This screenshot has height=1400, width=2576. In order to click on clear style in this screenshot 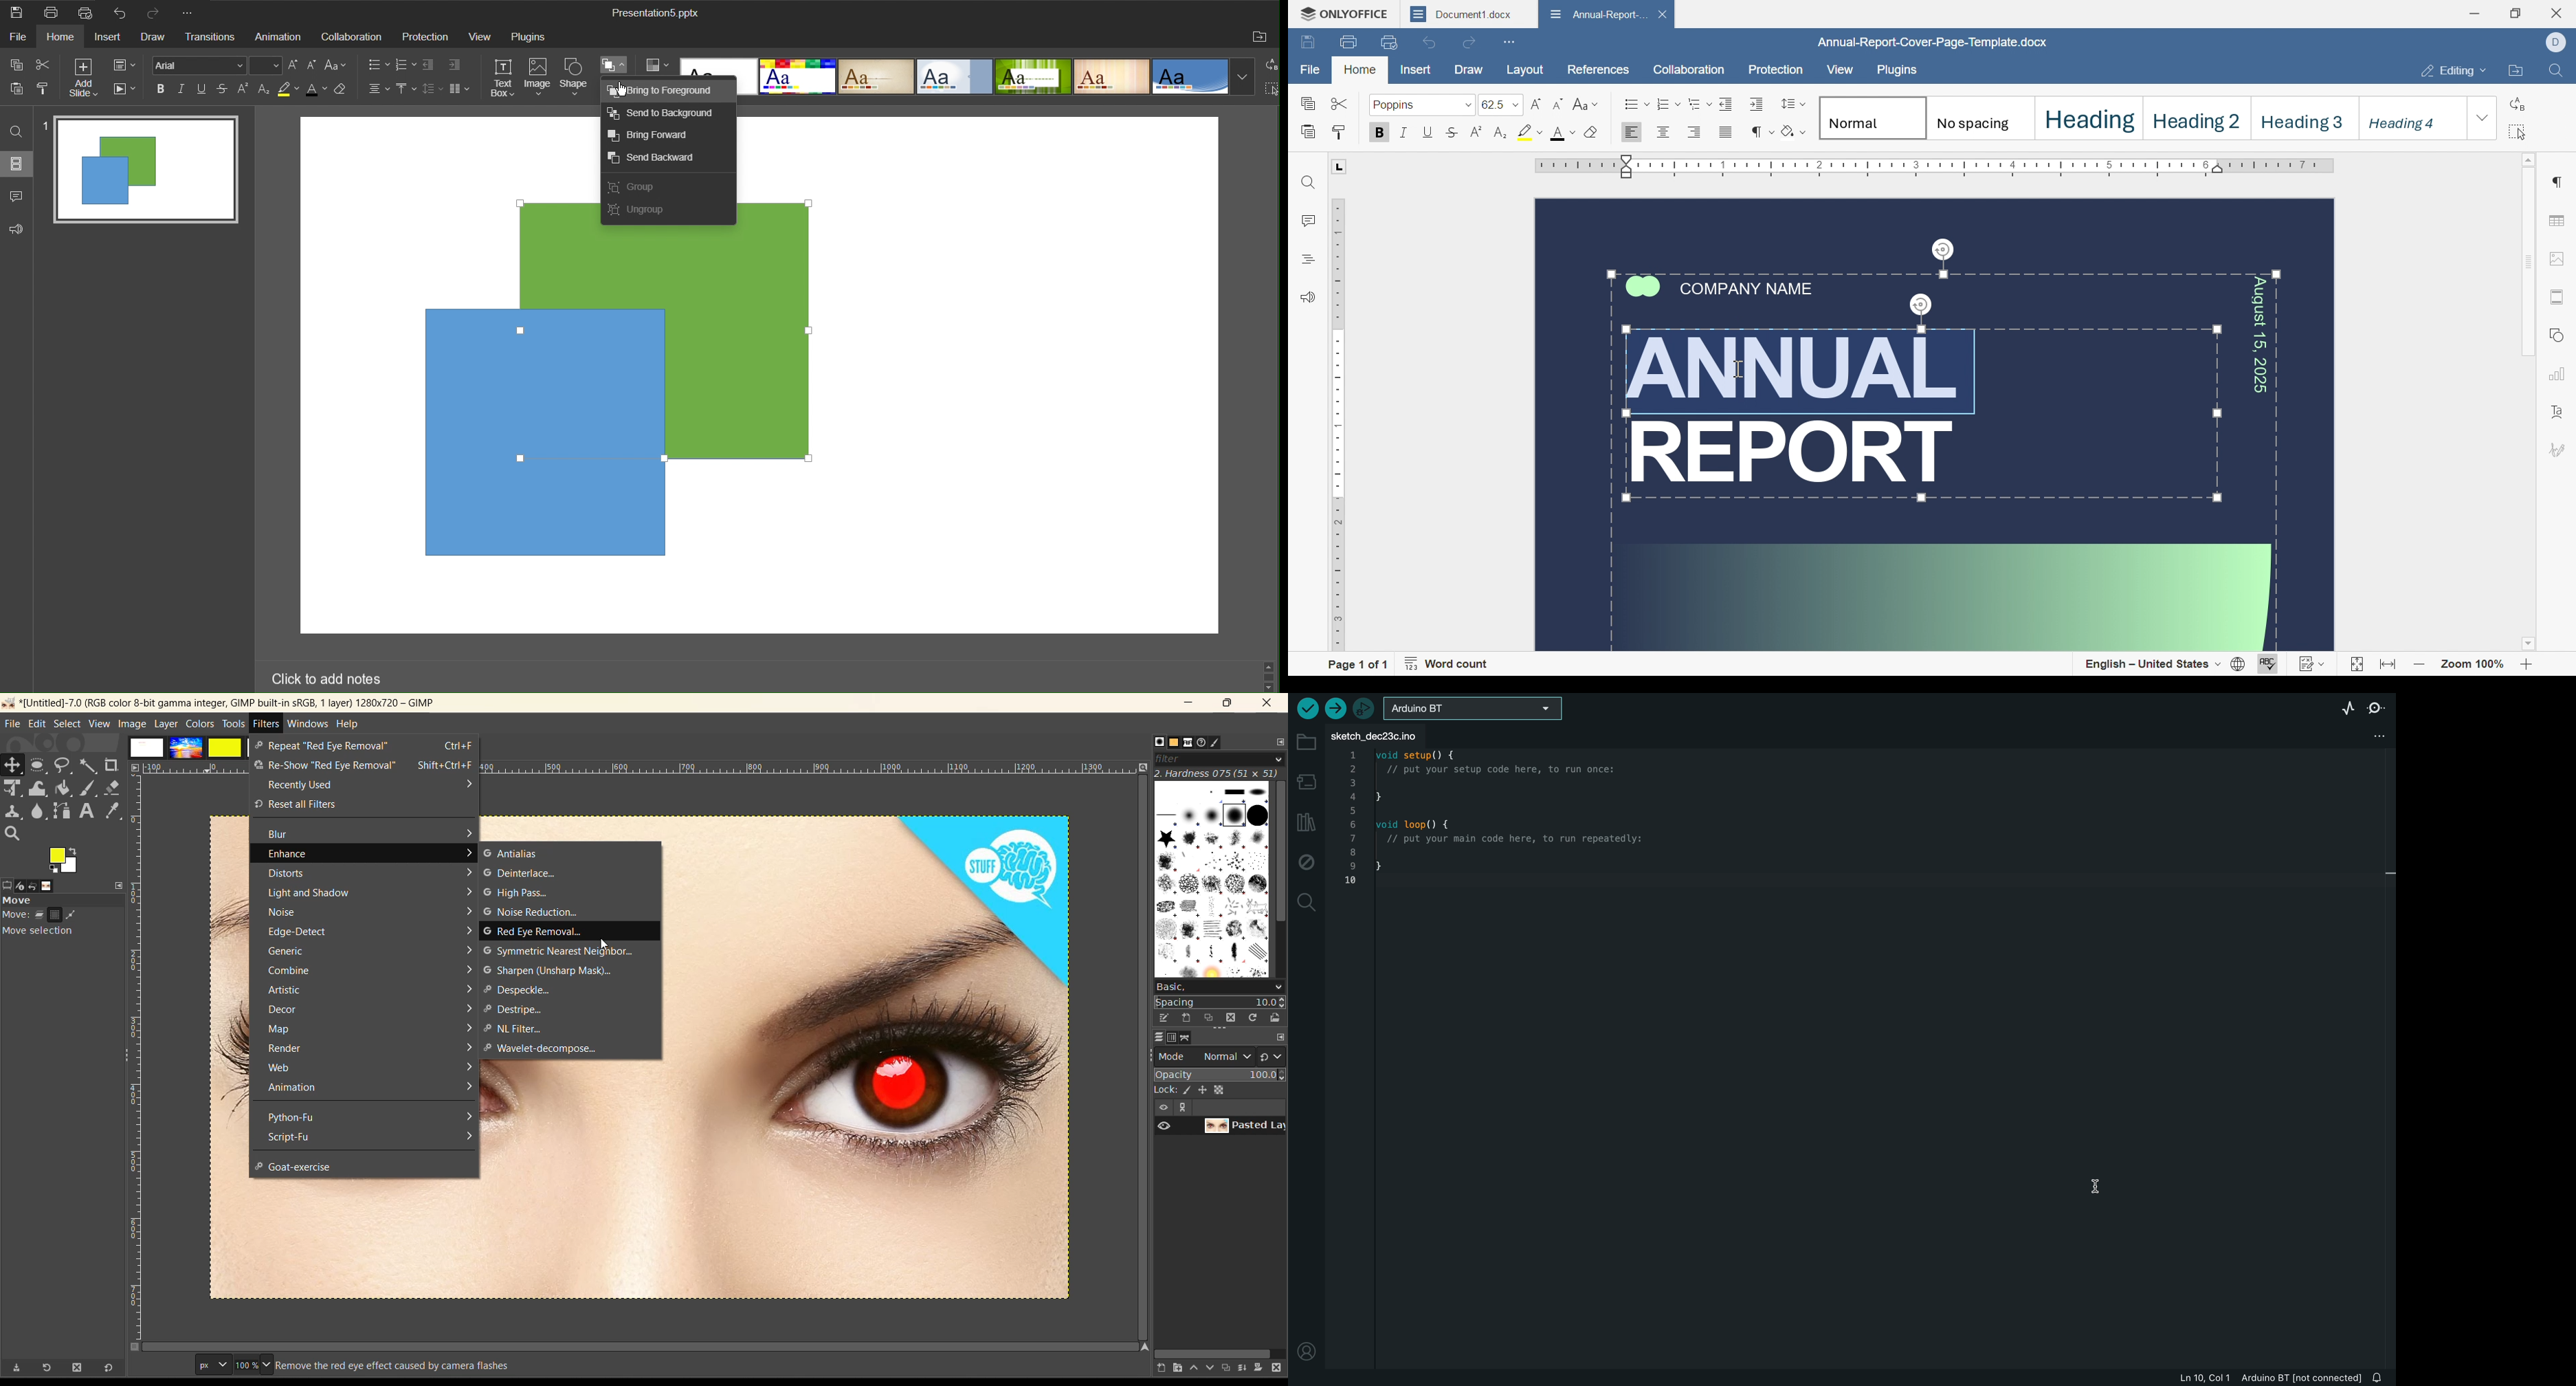, I will do `click(1592, 133)`.